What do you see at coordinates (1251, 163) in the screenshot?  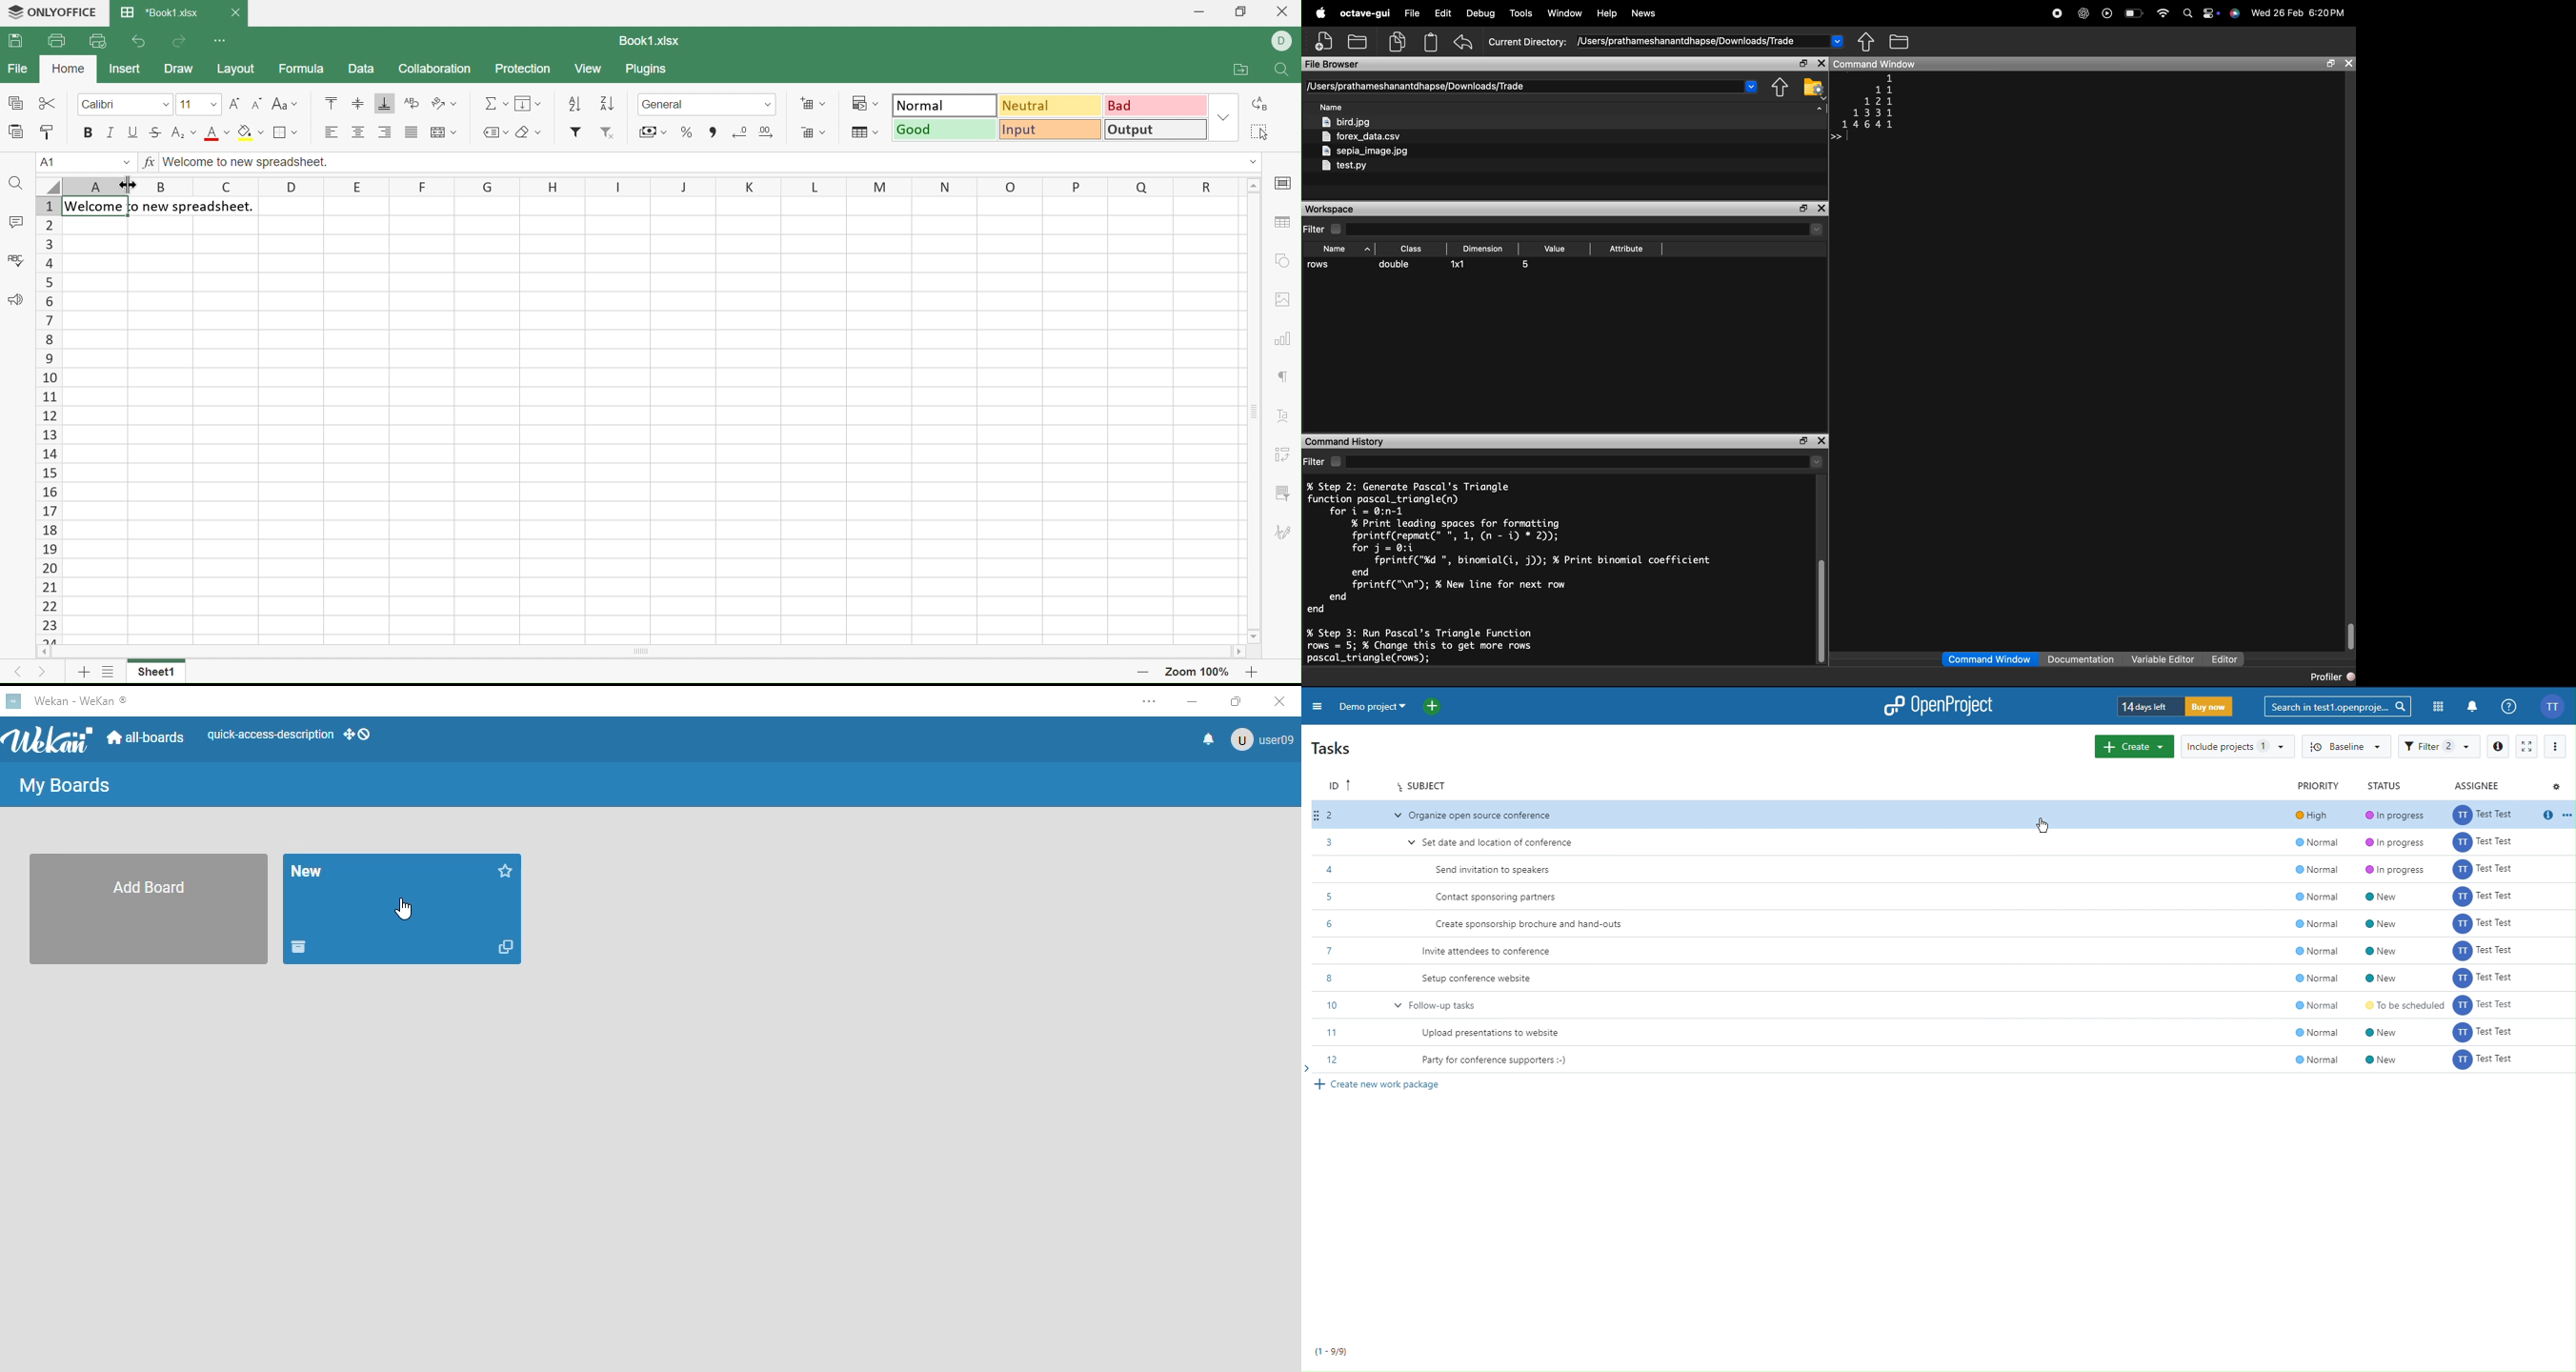 I see `Drop Down` at bounding box center [1251, 163].